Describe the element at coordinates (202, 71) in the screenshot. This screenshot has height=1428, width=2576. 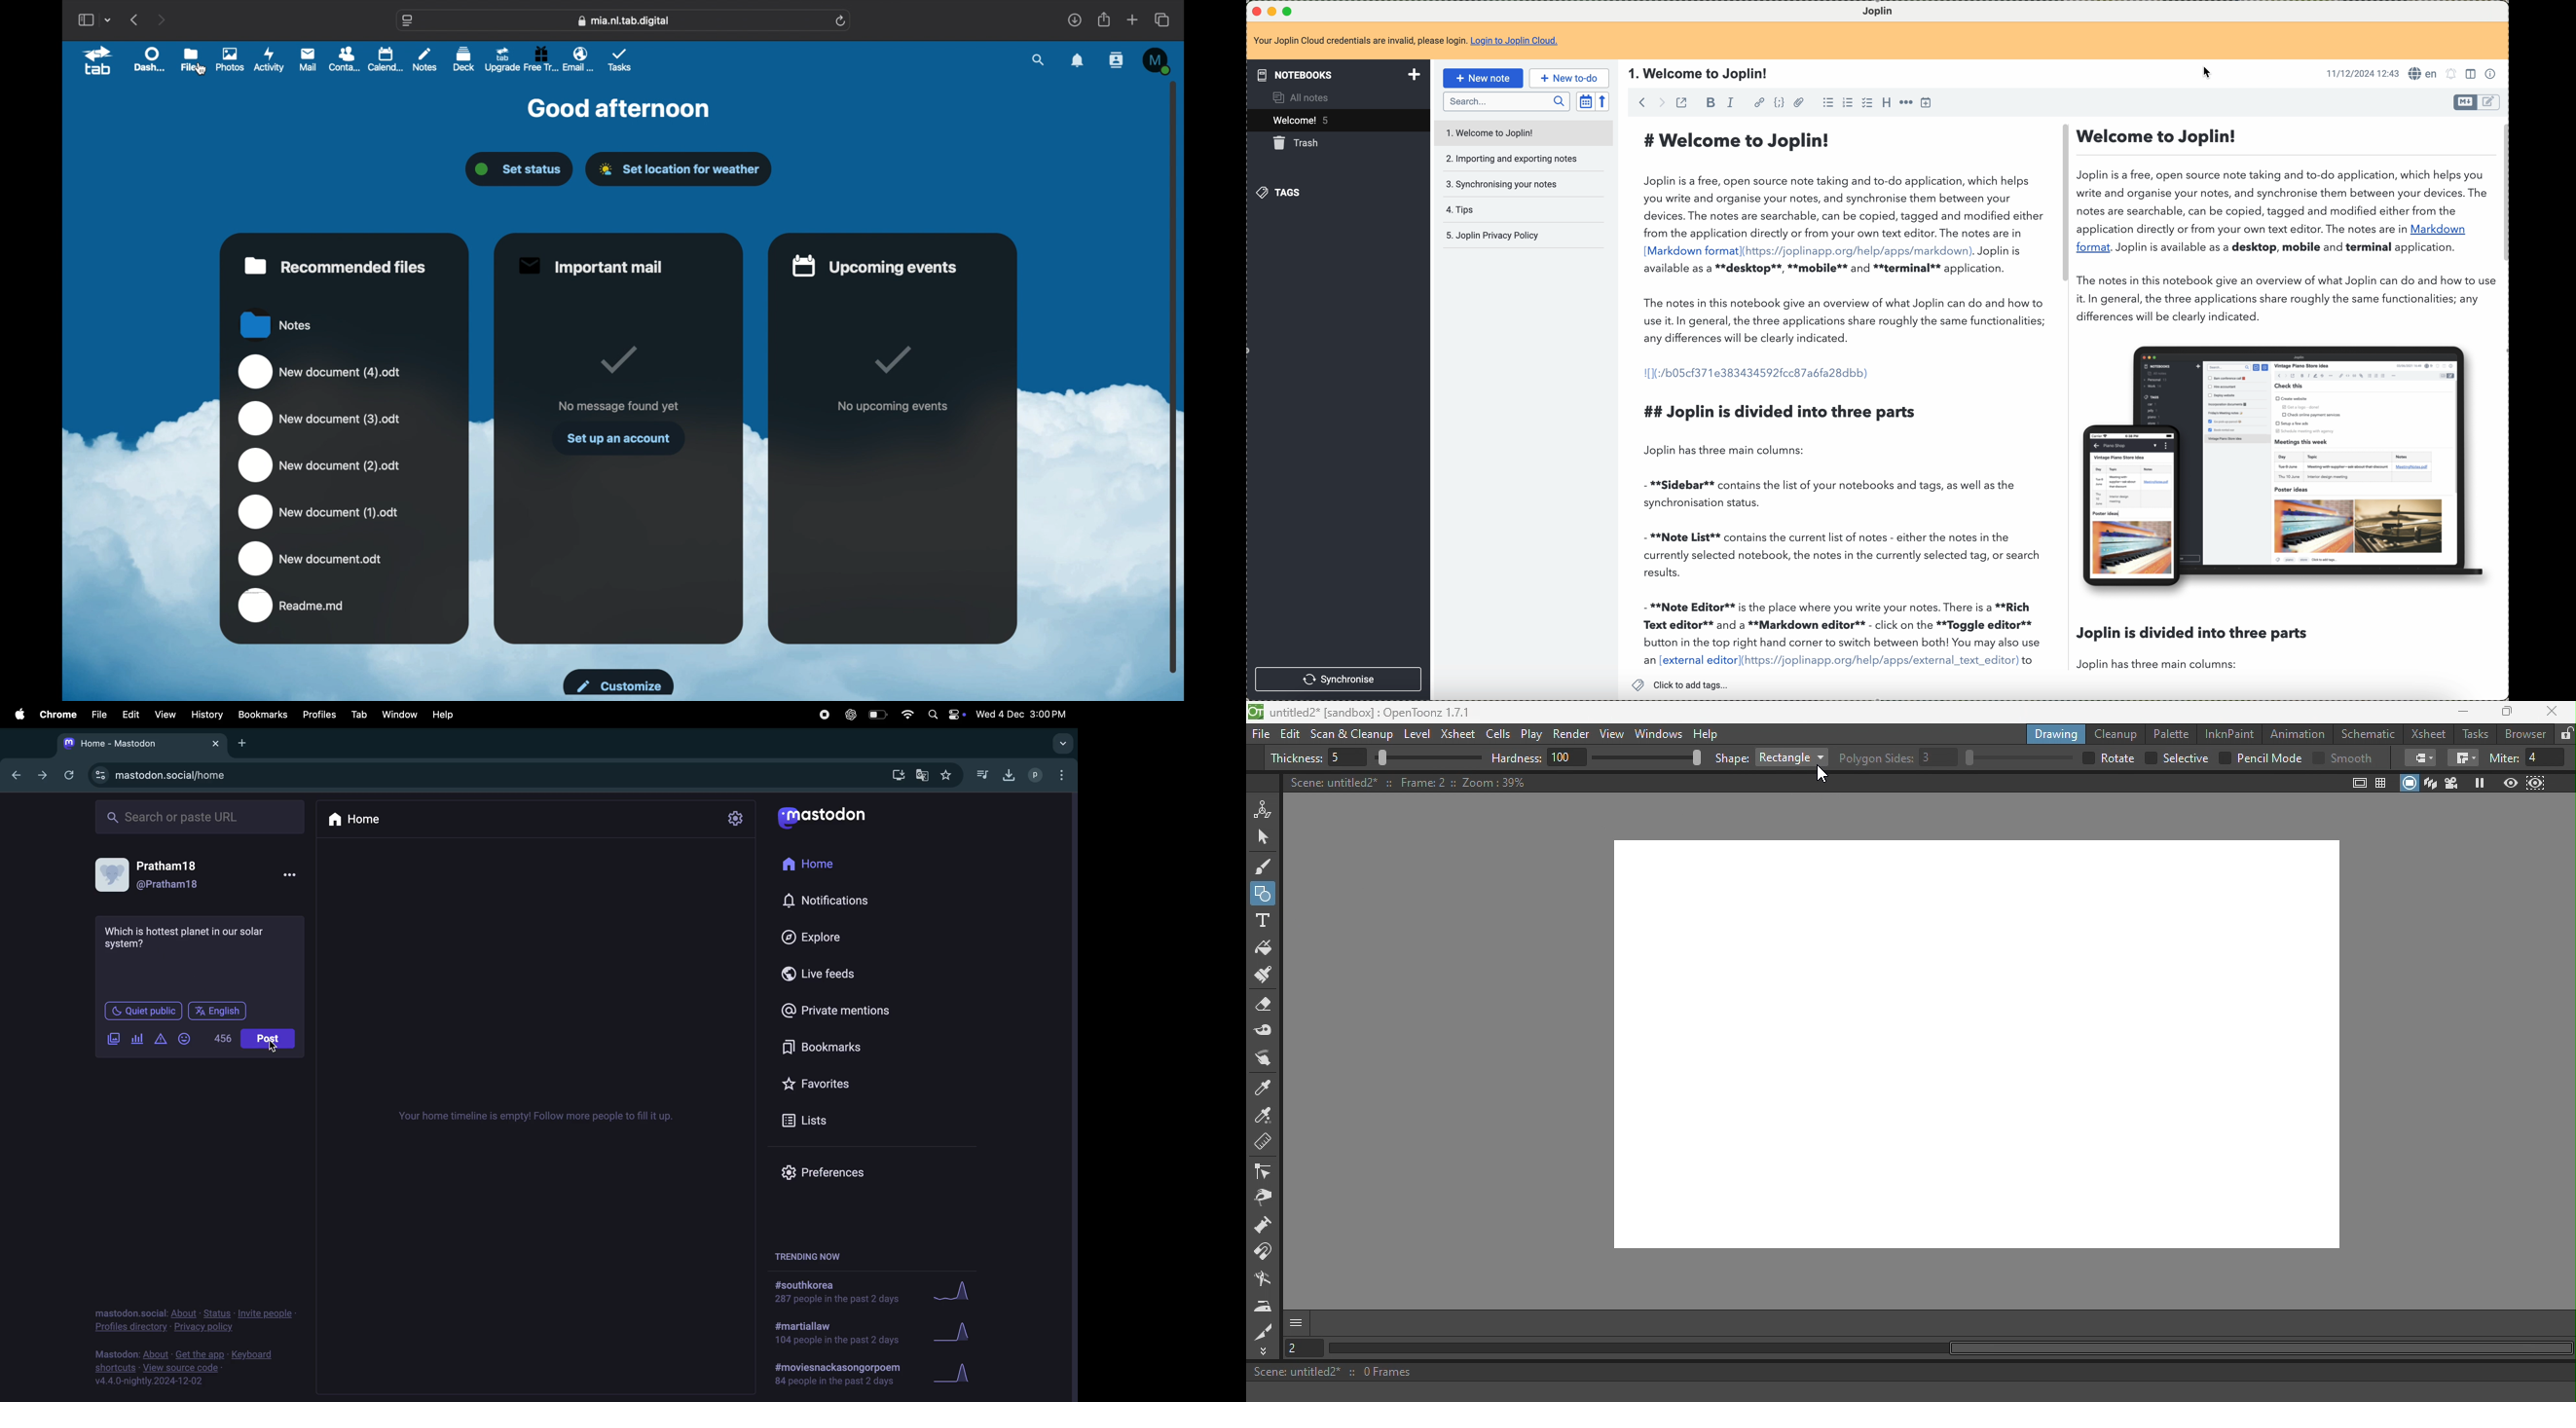
I see `cursor` at that location.